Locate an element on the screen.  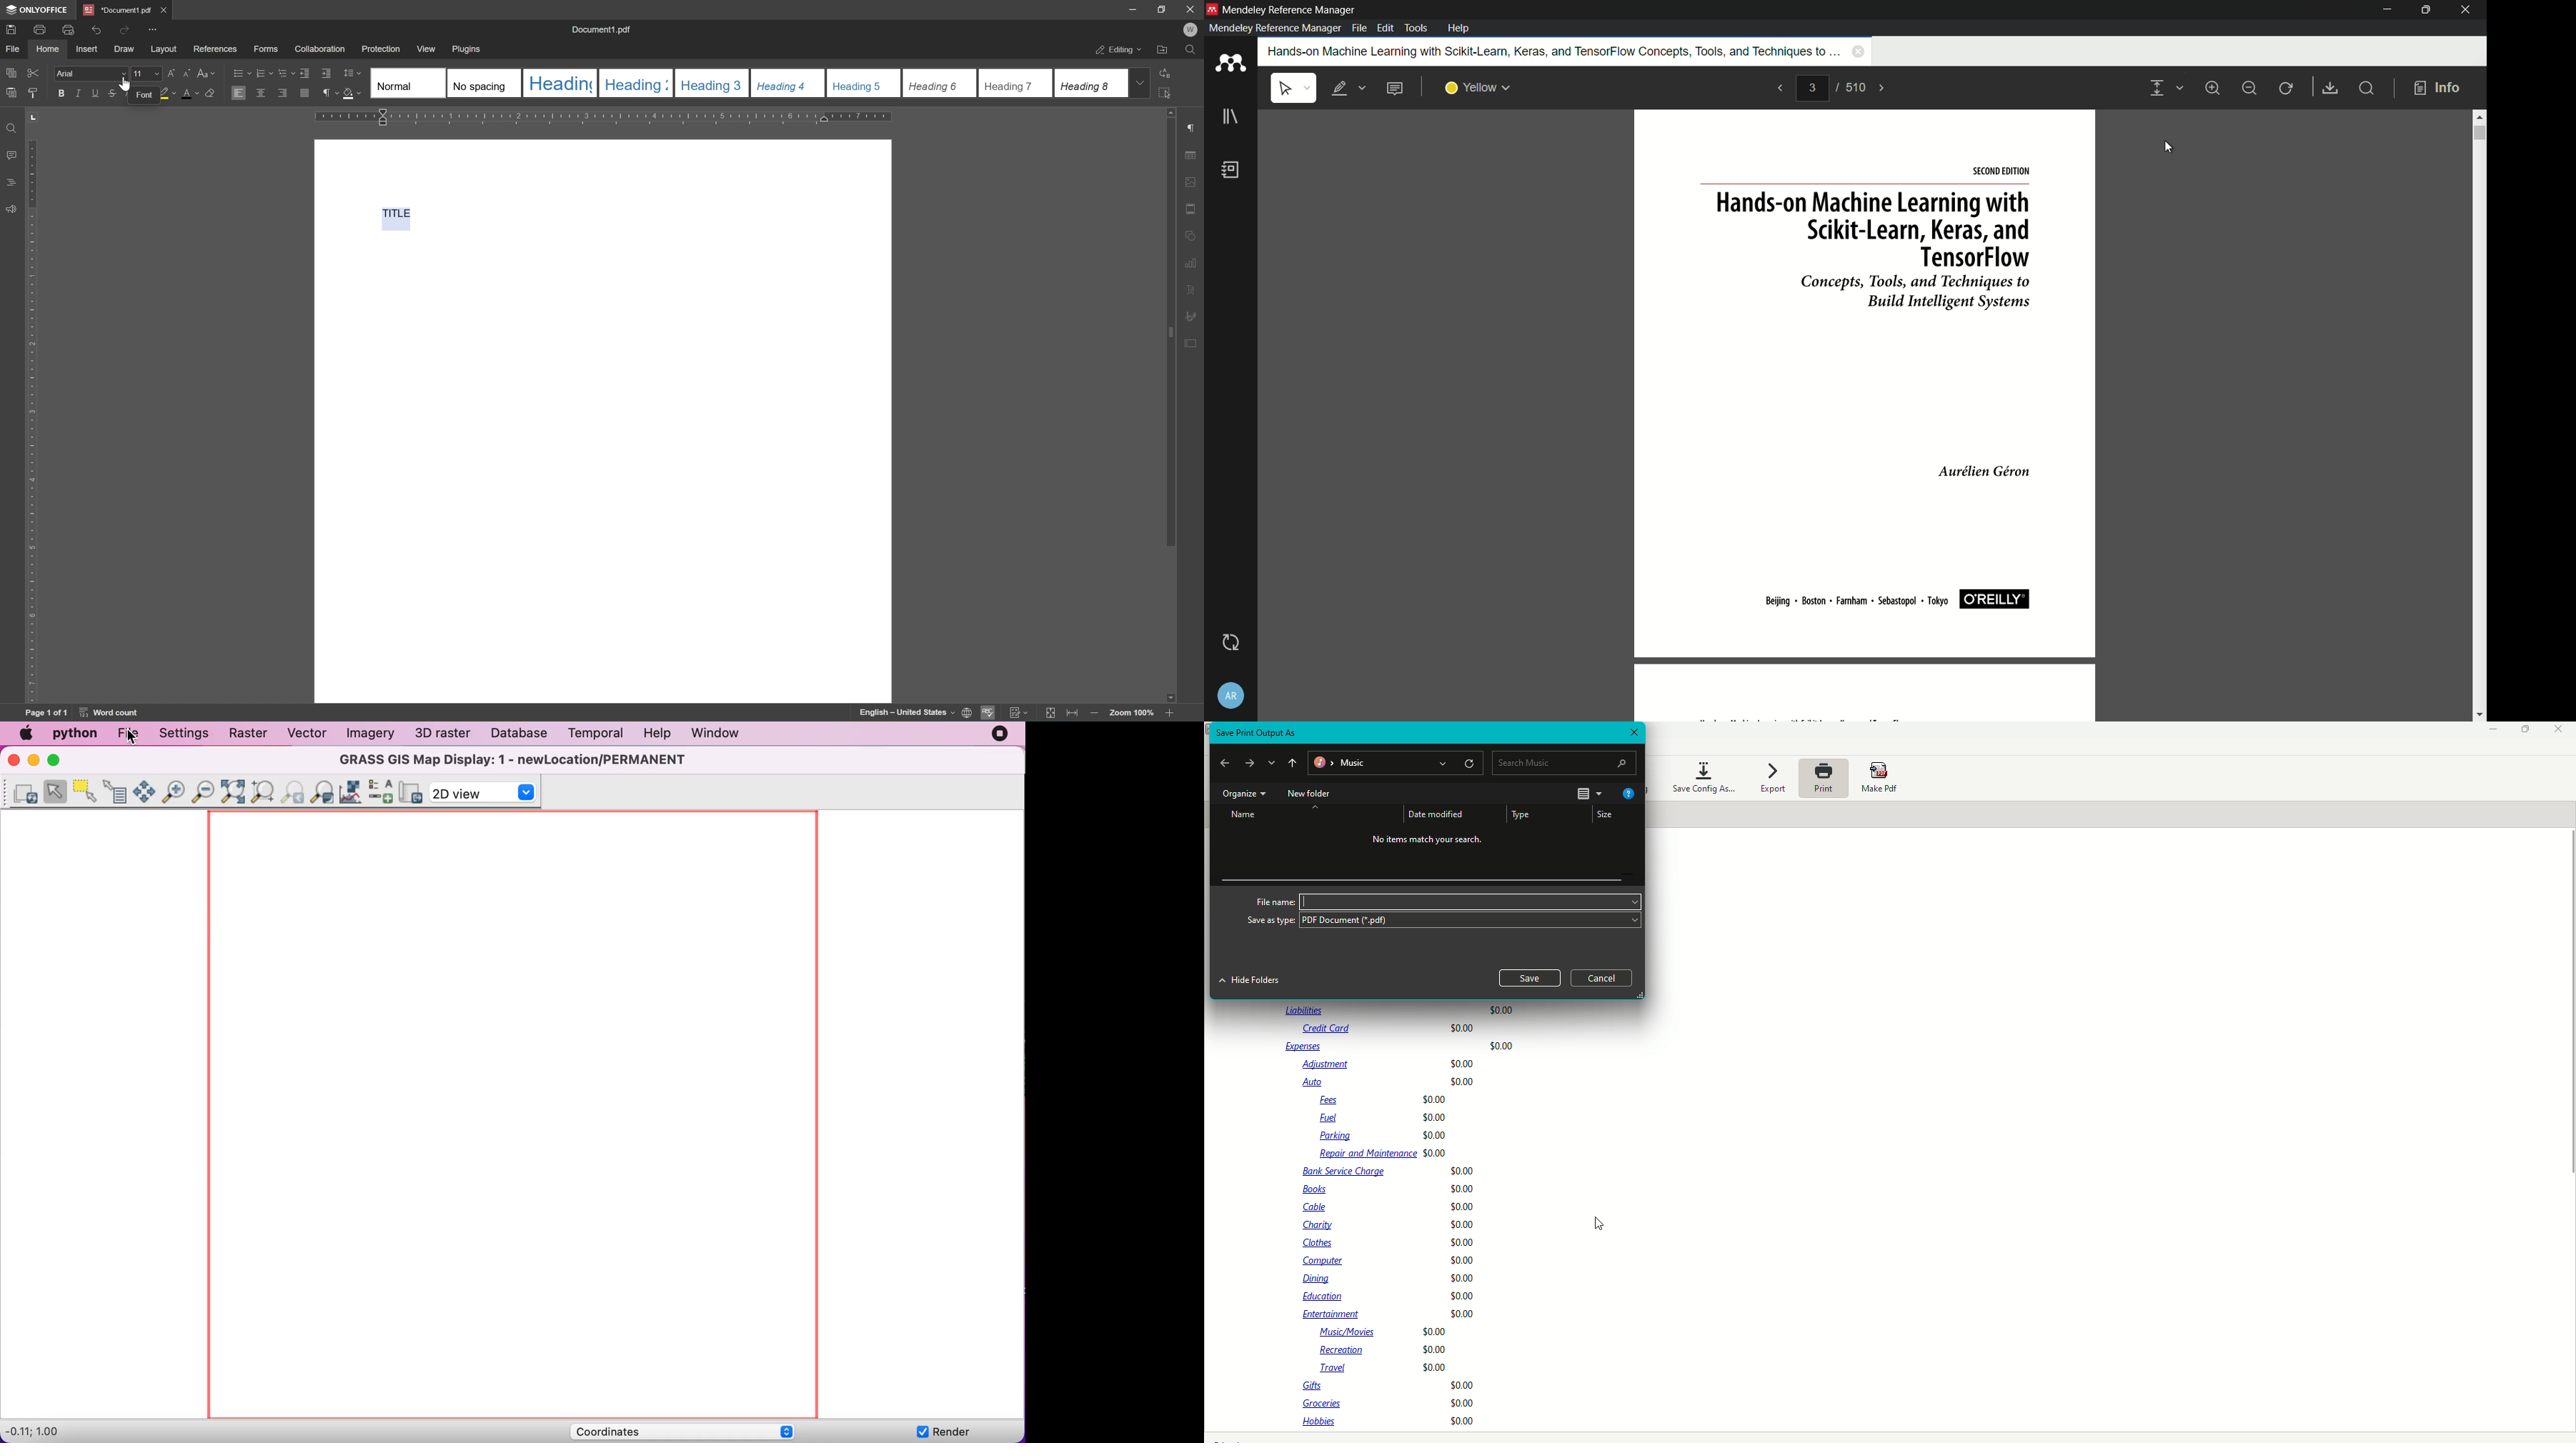
Increase indent is located at coordinates (327, 73).